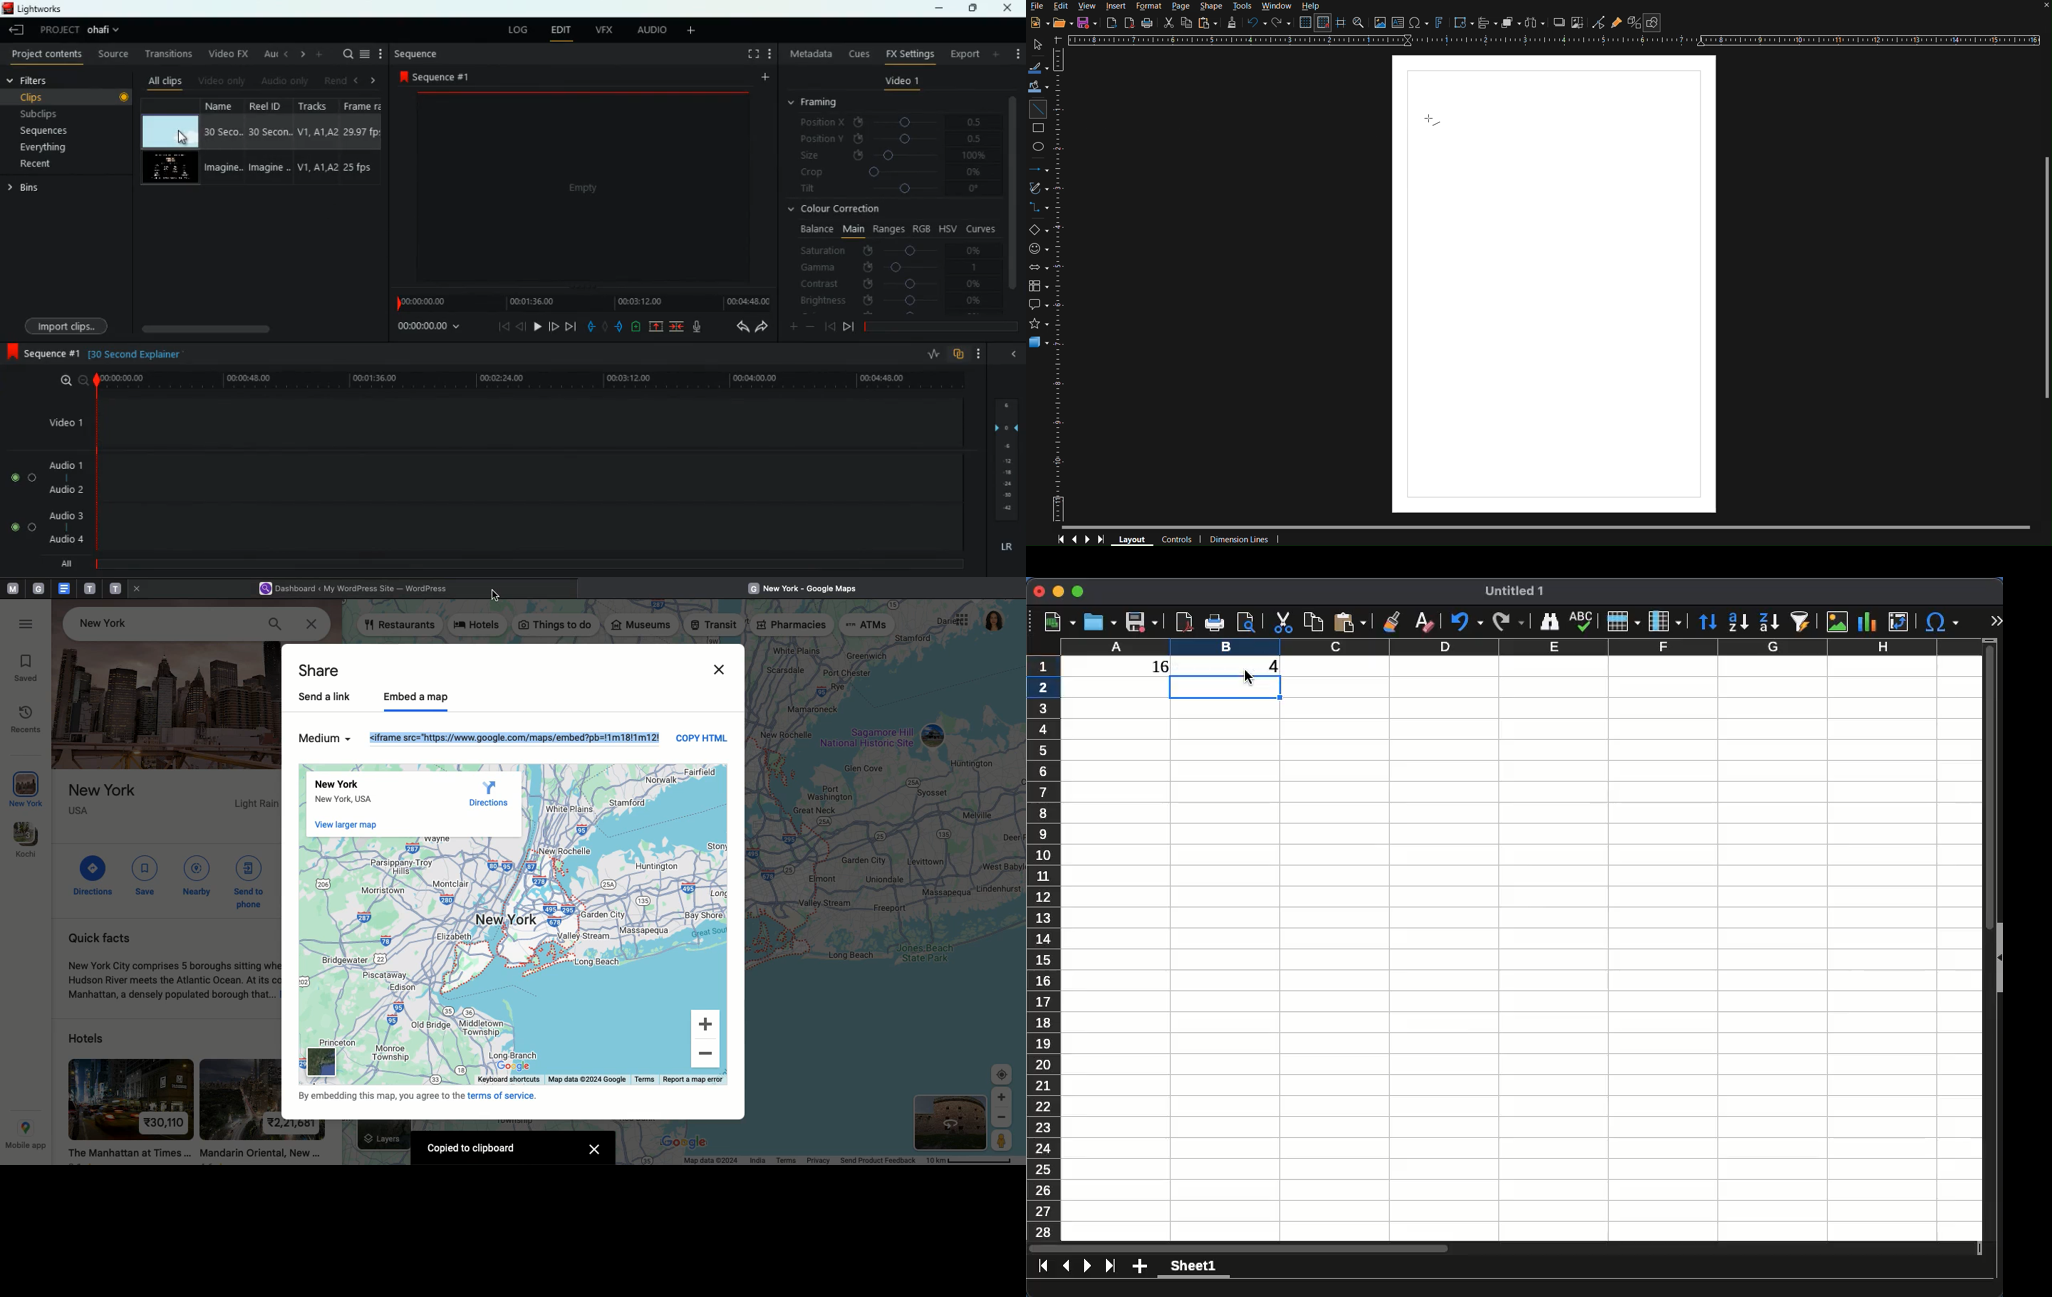 The width and height of the screenshot is (2072, 1316). Describe the element at coordinates (830, 327) in the screenshot. I see `back` at that location.